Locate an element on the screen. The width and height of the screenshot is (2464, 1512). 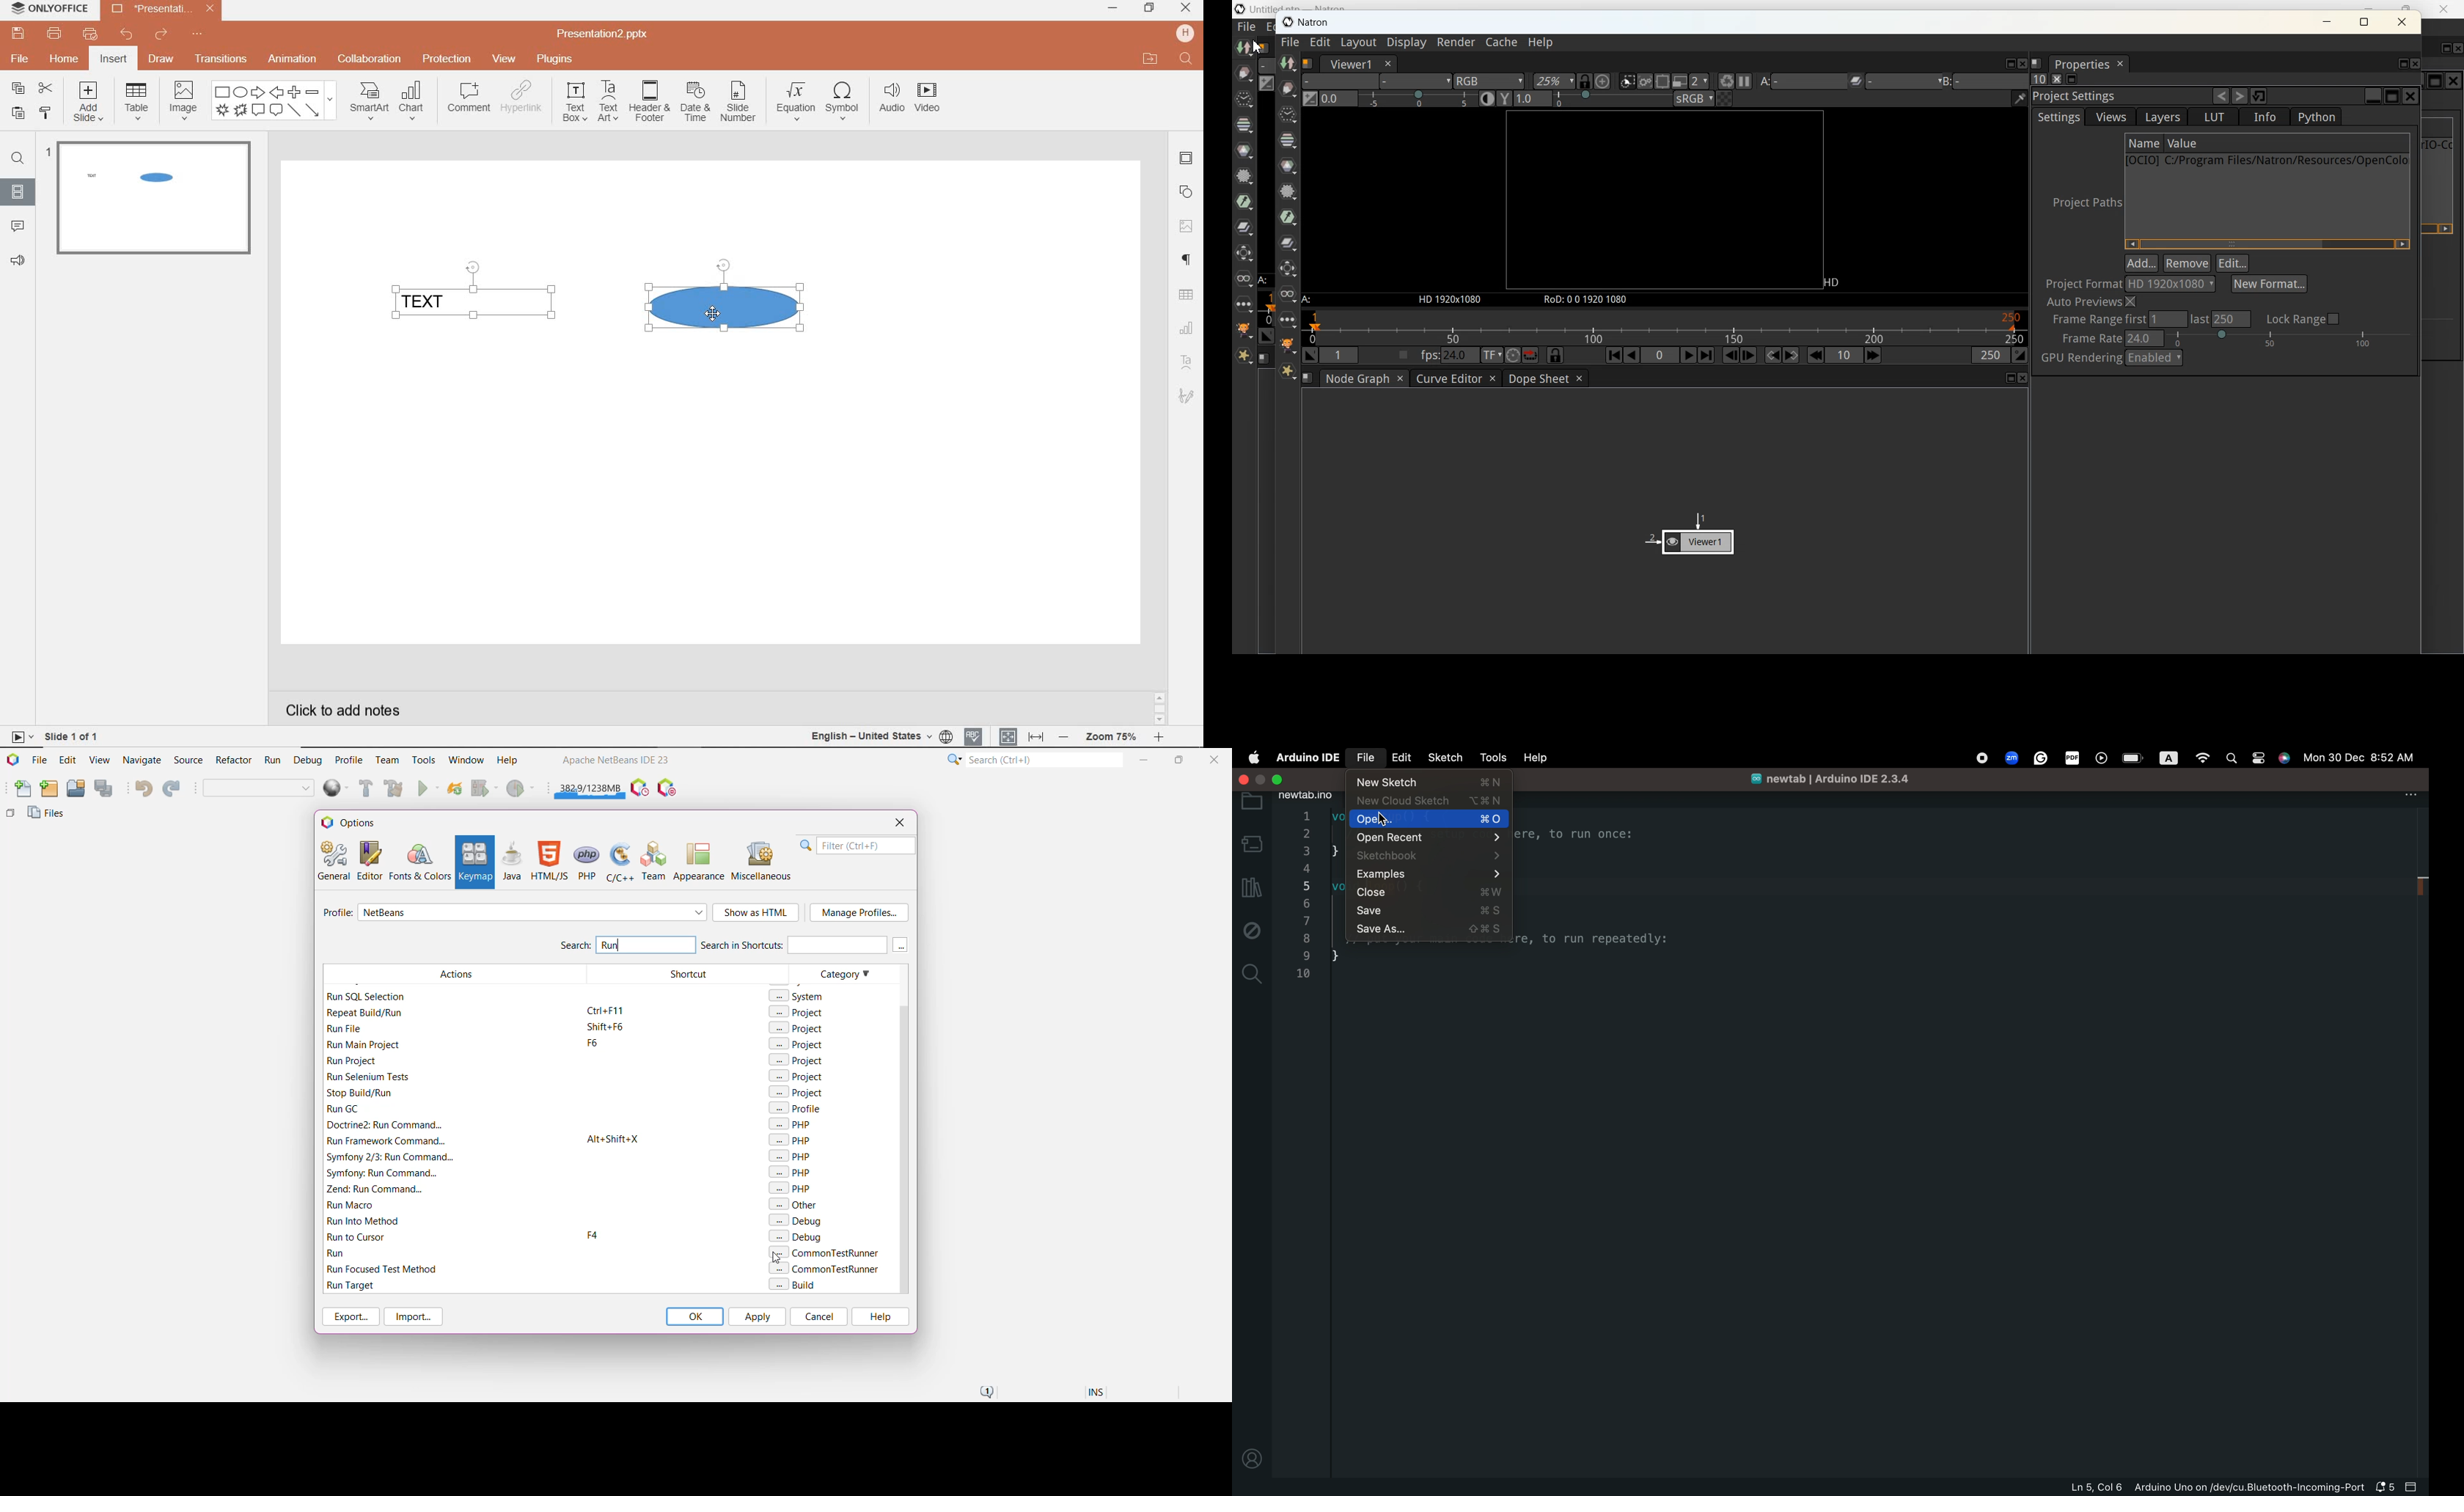
cut is located at coordinates (46, 90).